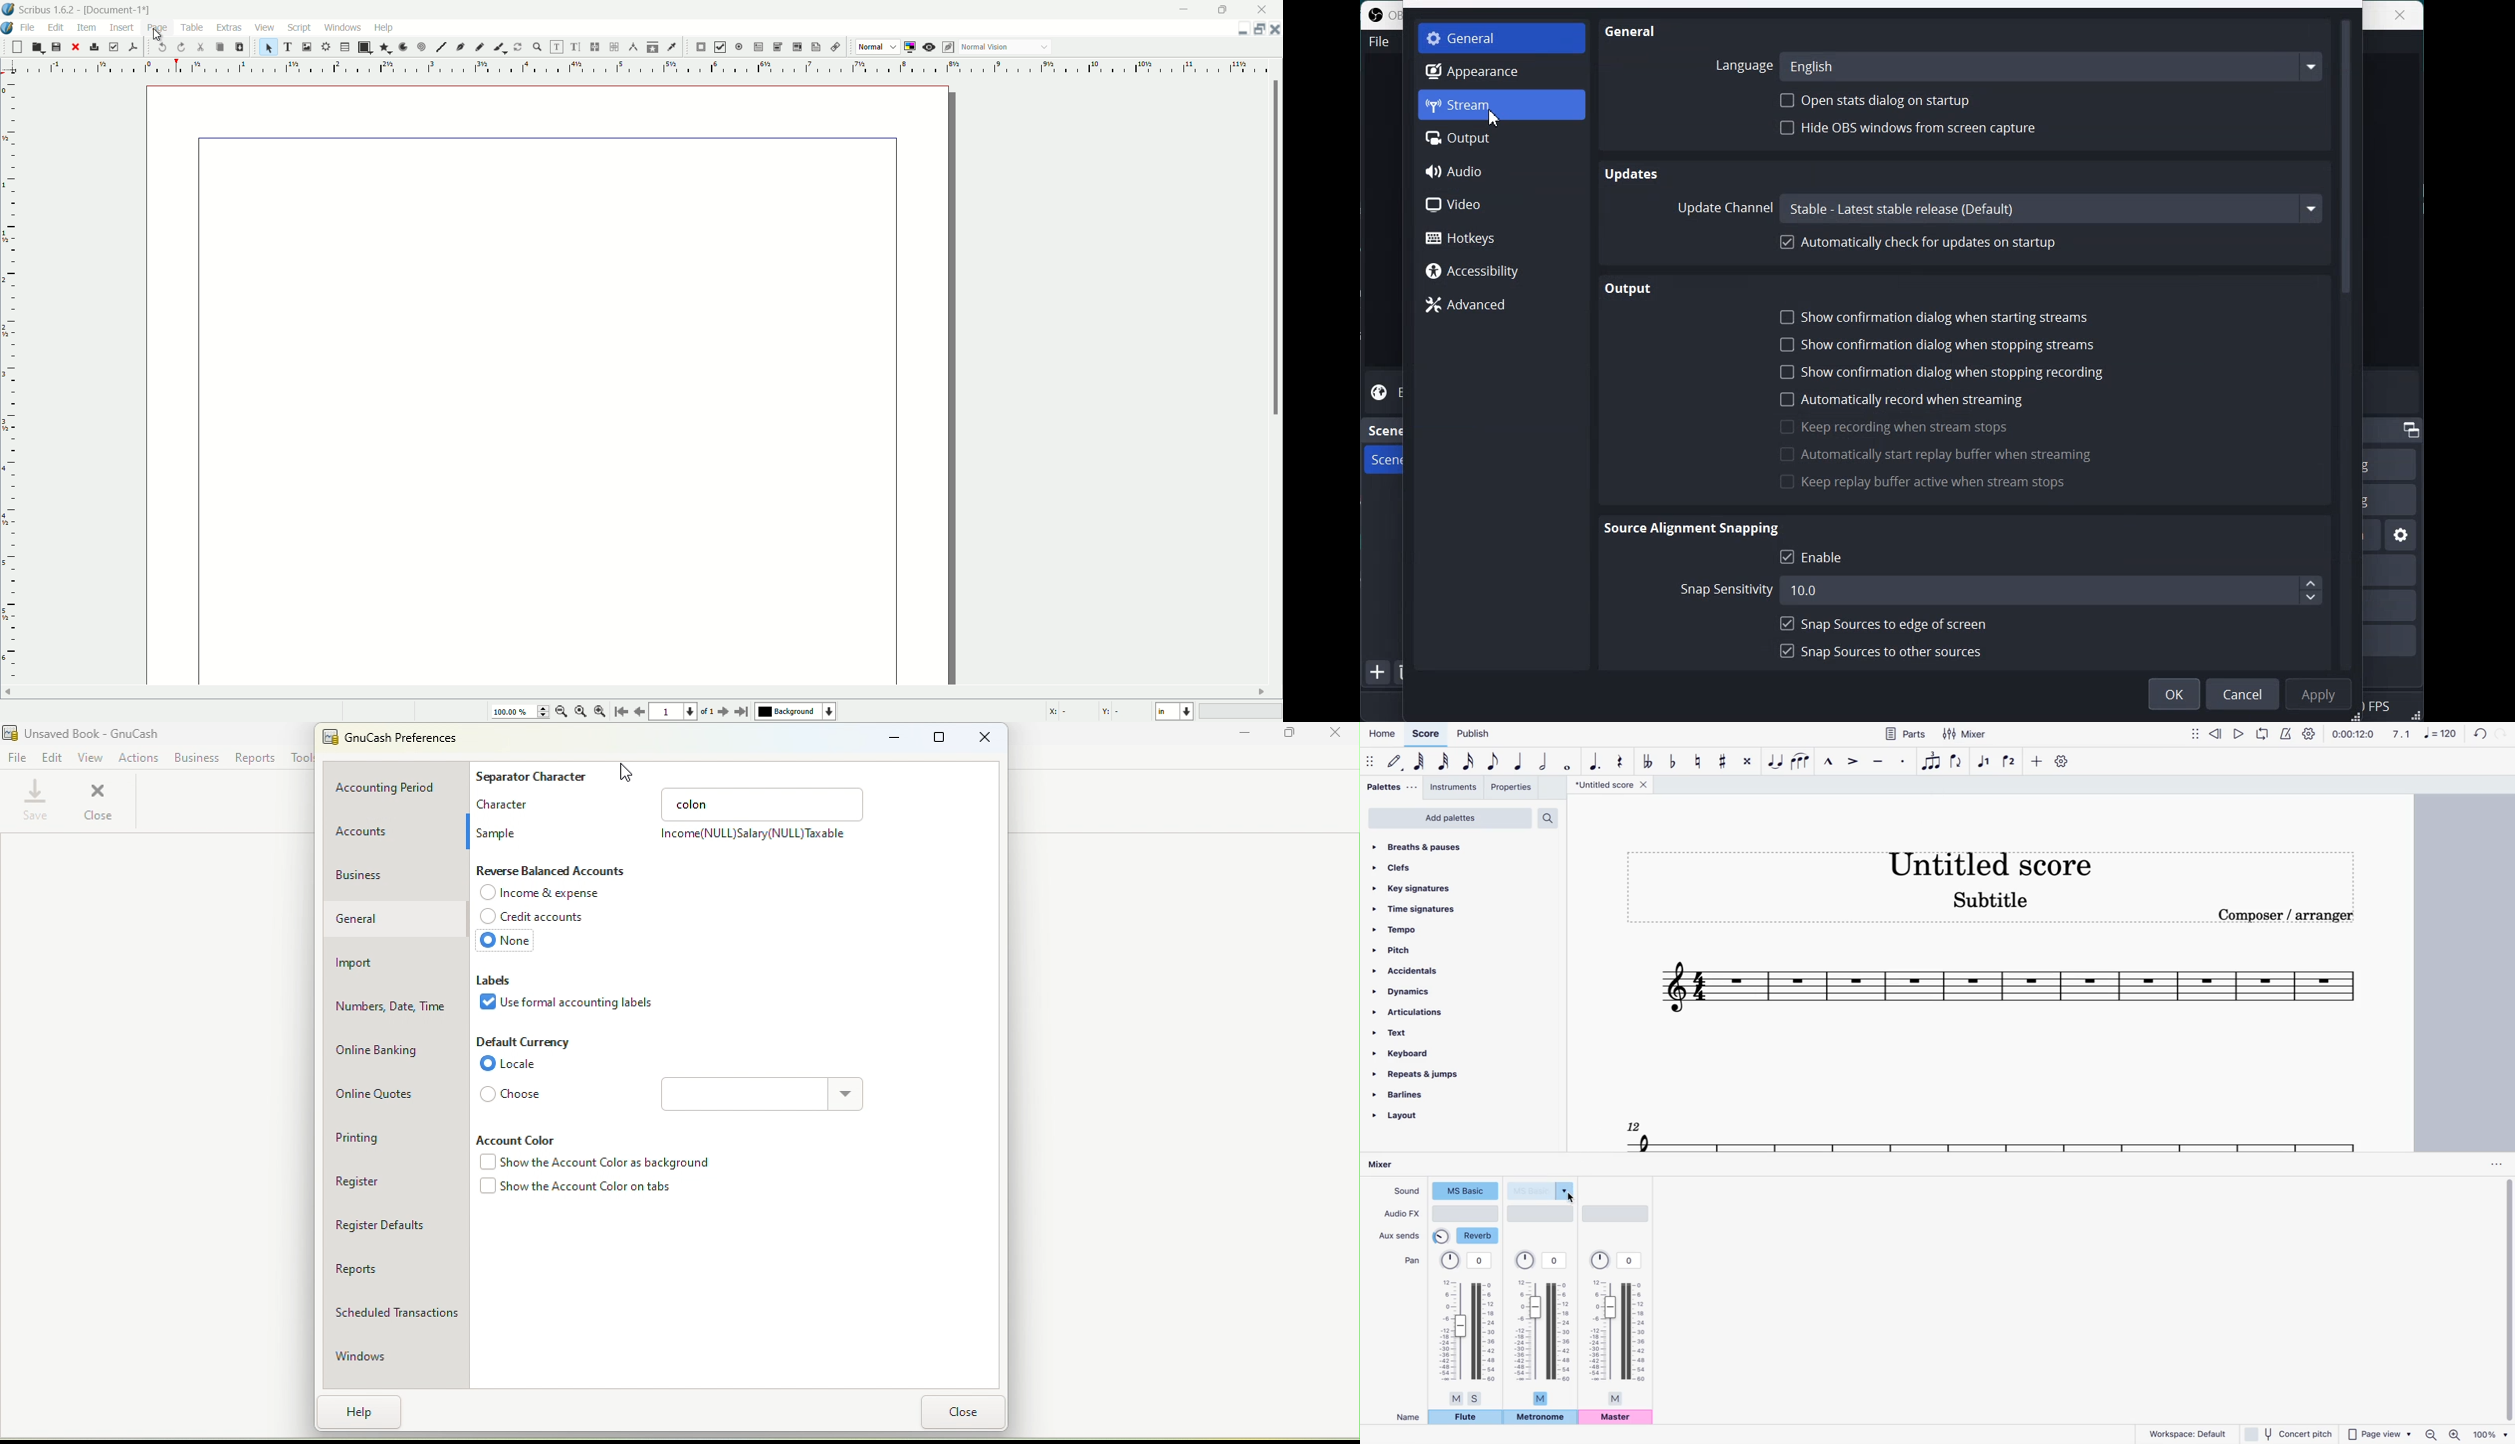 The height and width of the screenshot is (1456, 2520). What do you see at coordinates (519, 713) in the screenshot?
I see `current zoom percentage` at bounding box center [519, 713].